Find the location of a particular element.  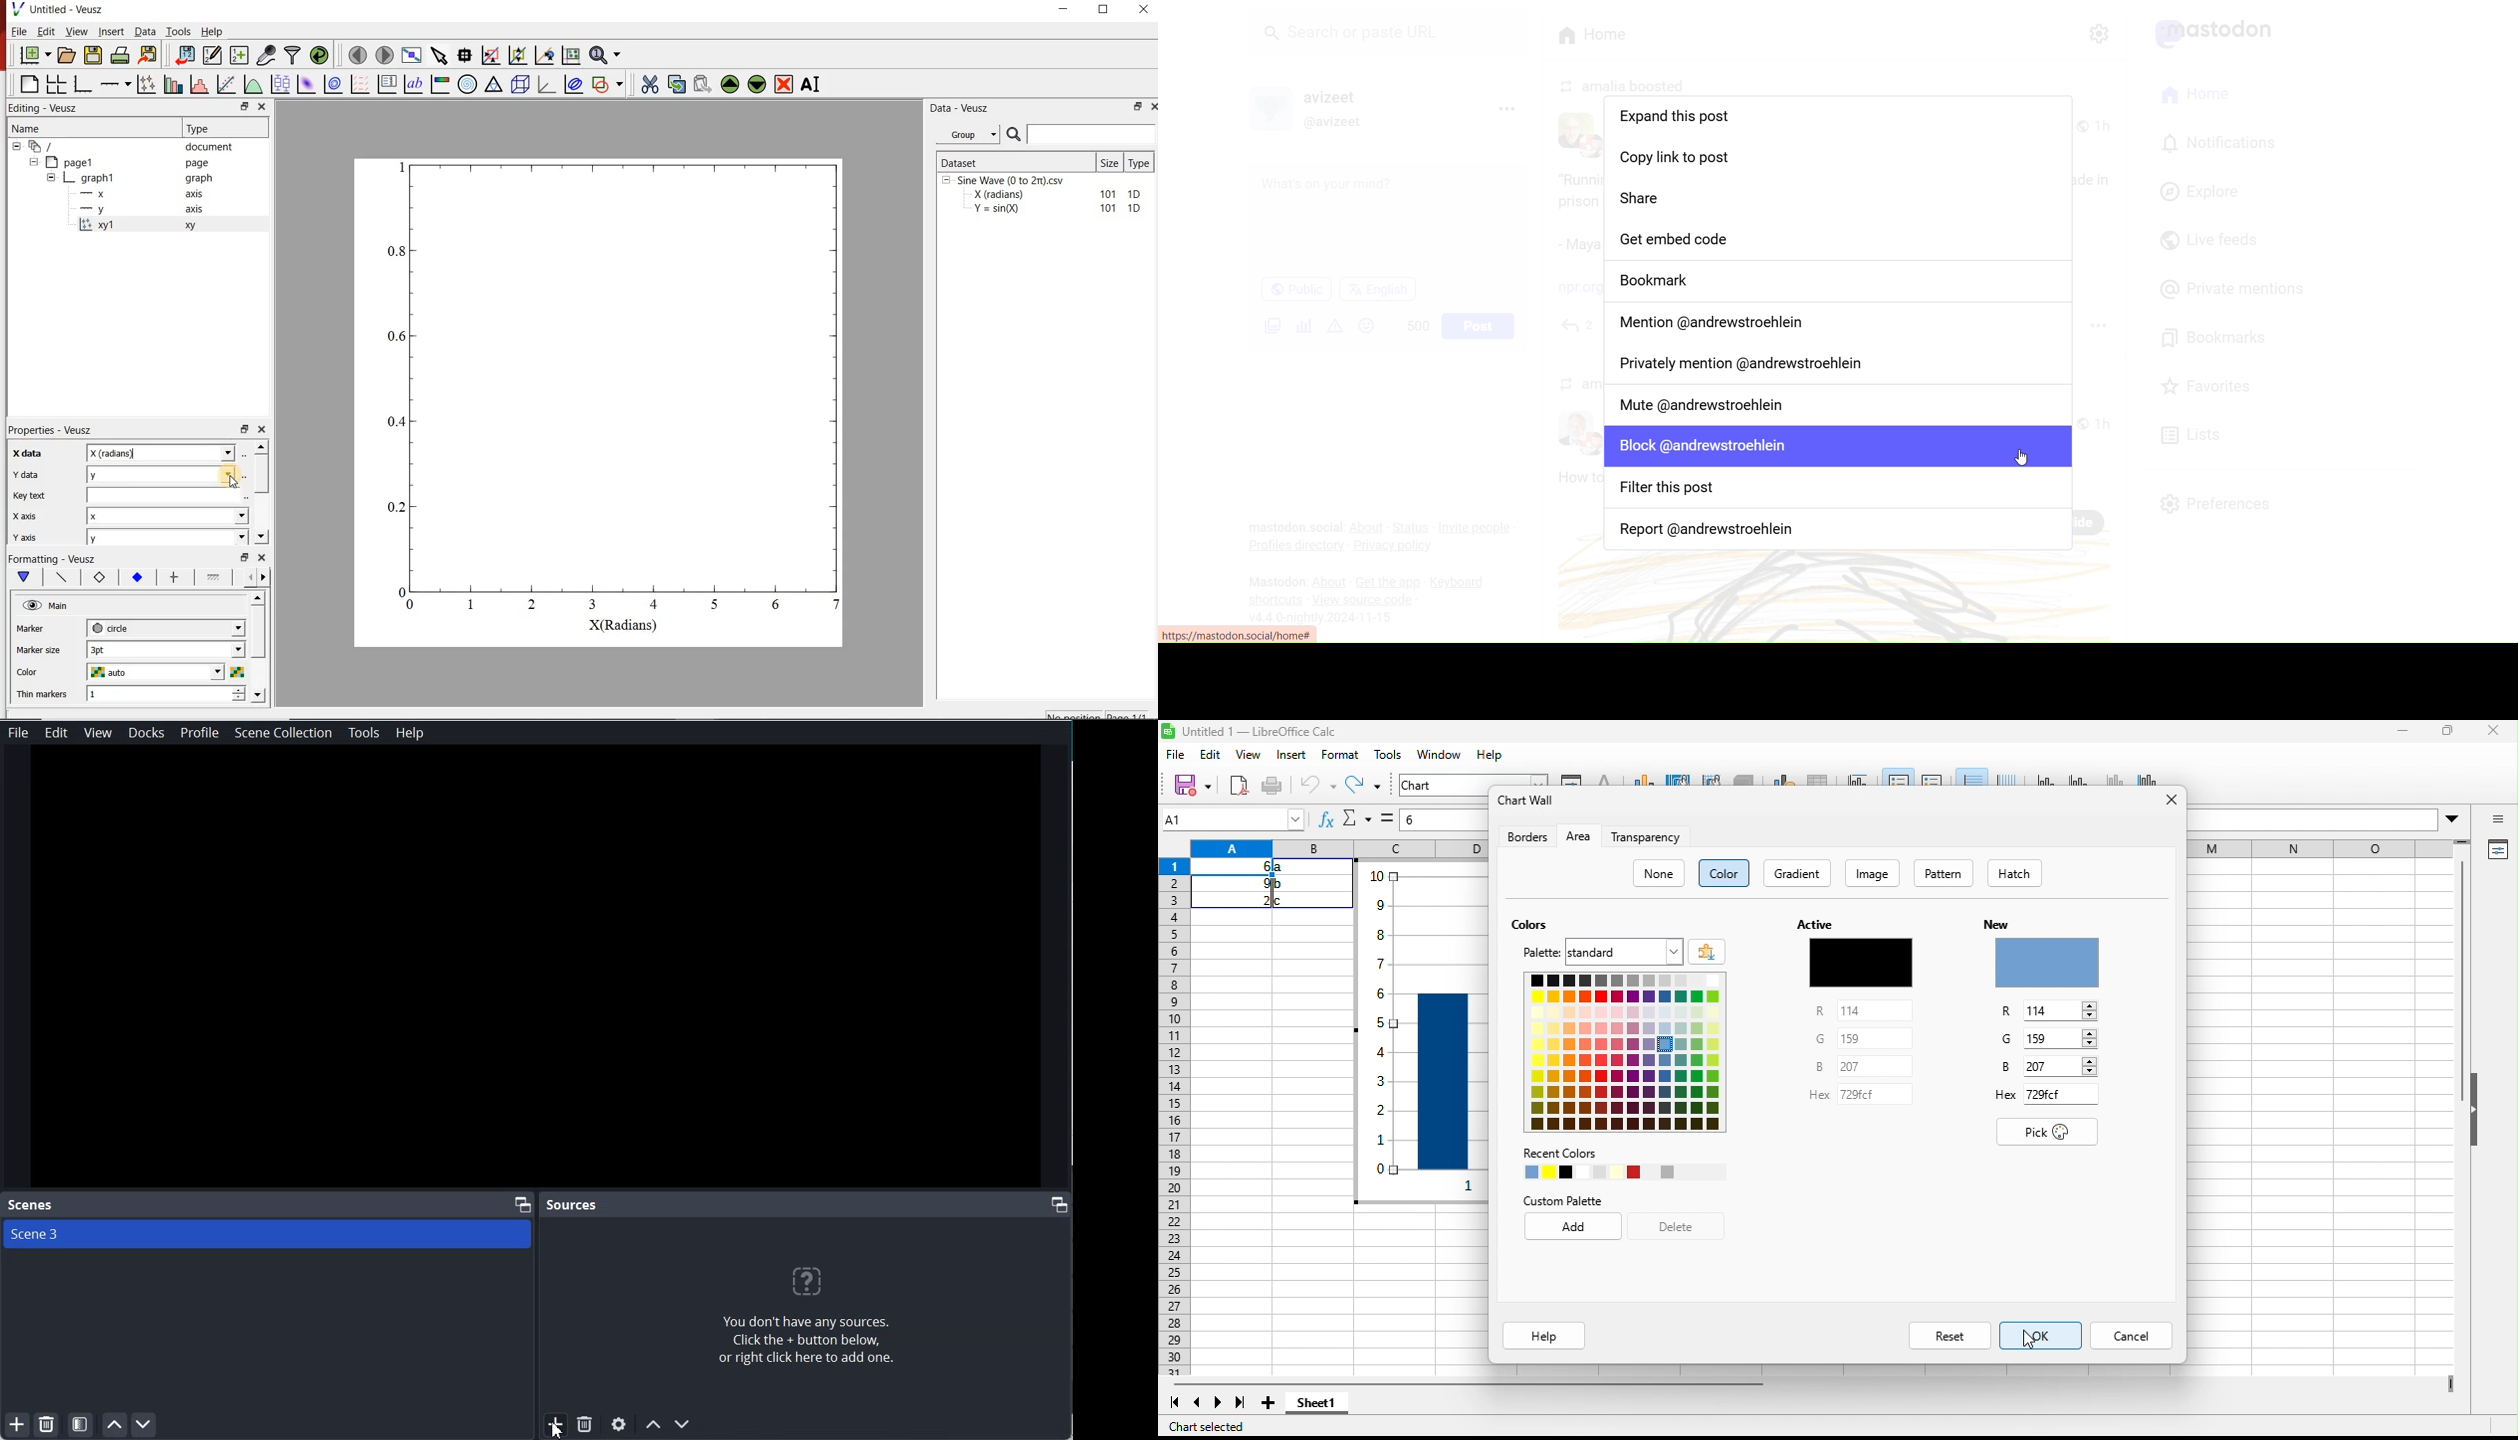

B is located at coordinates (1820, 1069).